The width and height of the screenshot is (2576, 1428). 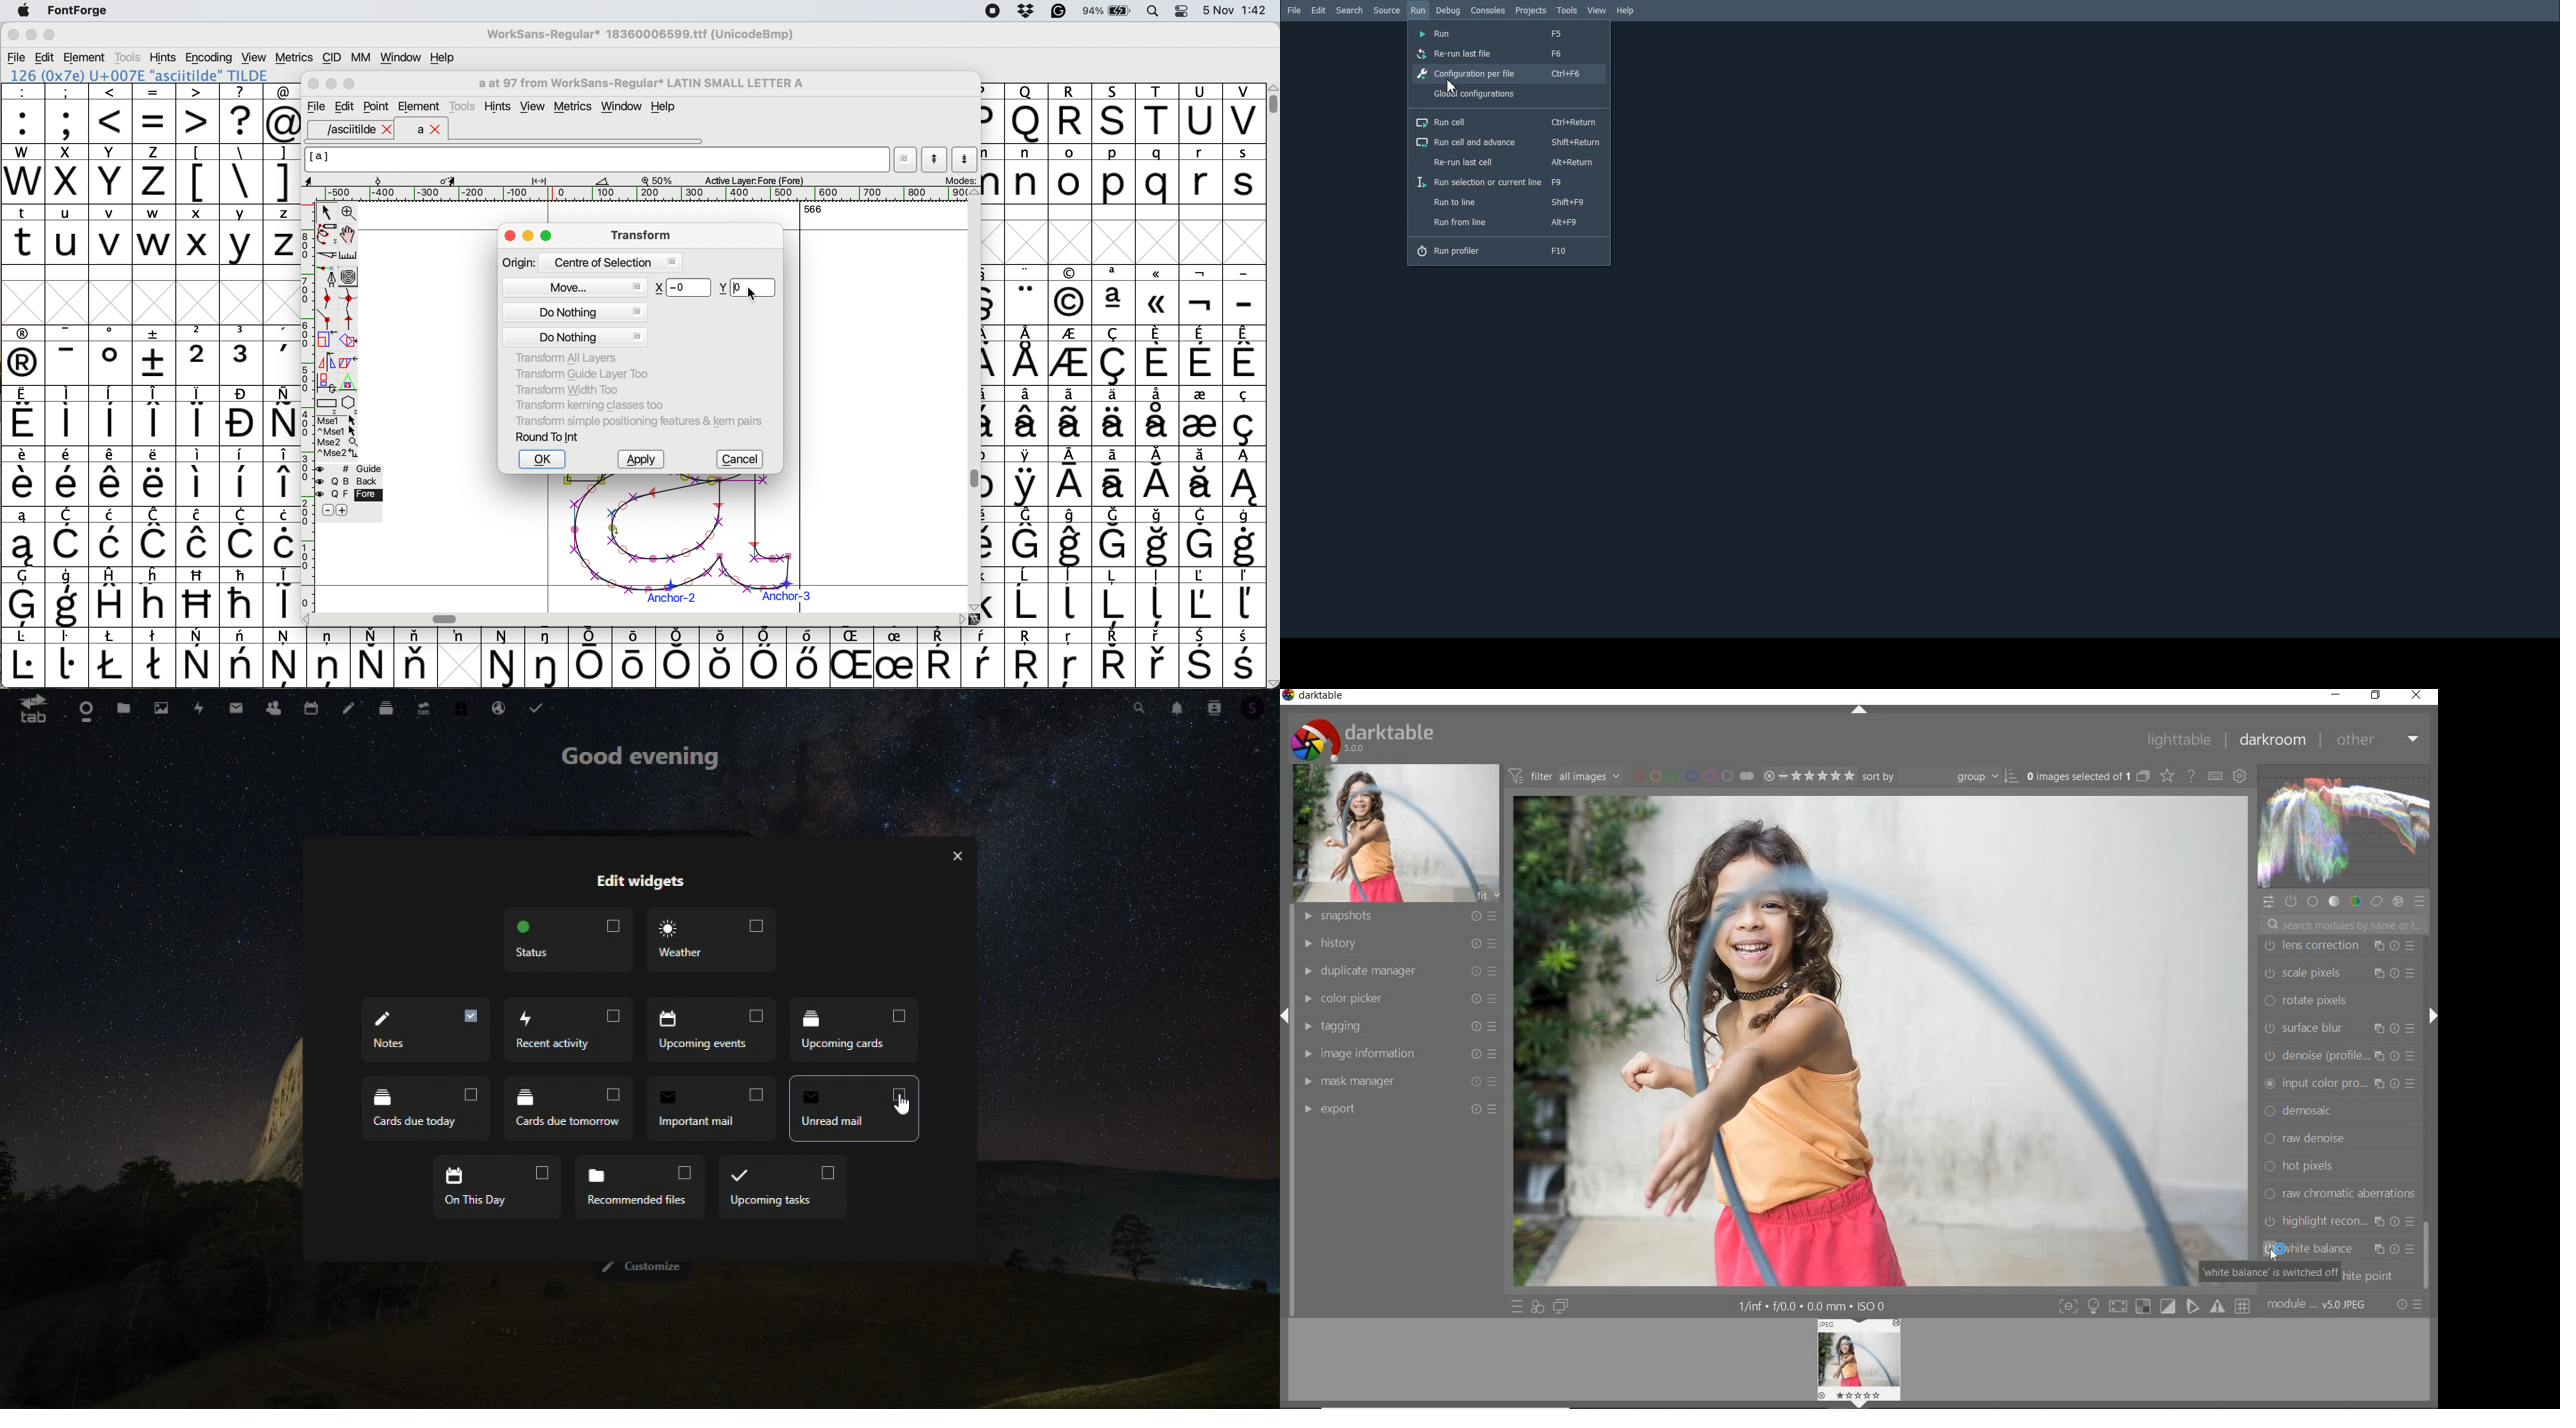 I want to click on symbol, so click(x=1070, y=478).